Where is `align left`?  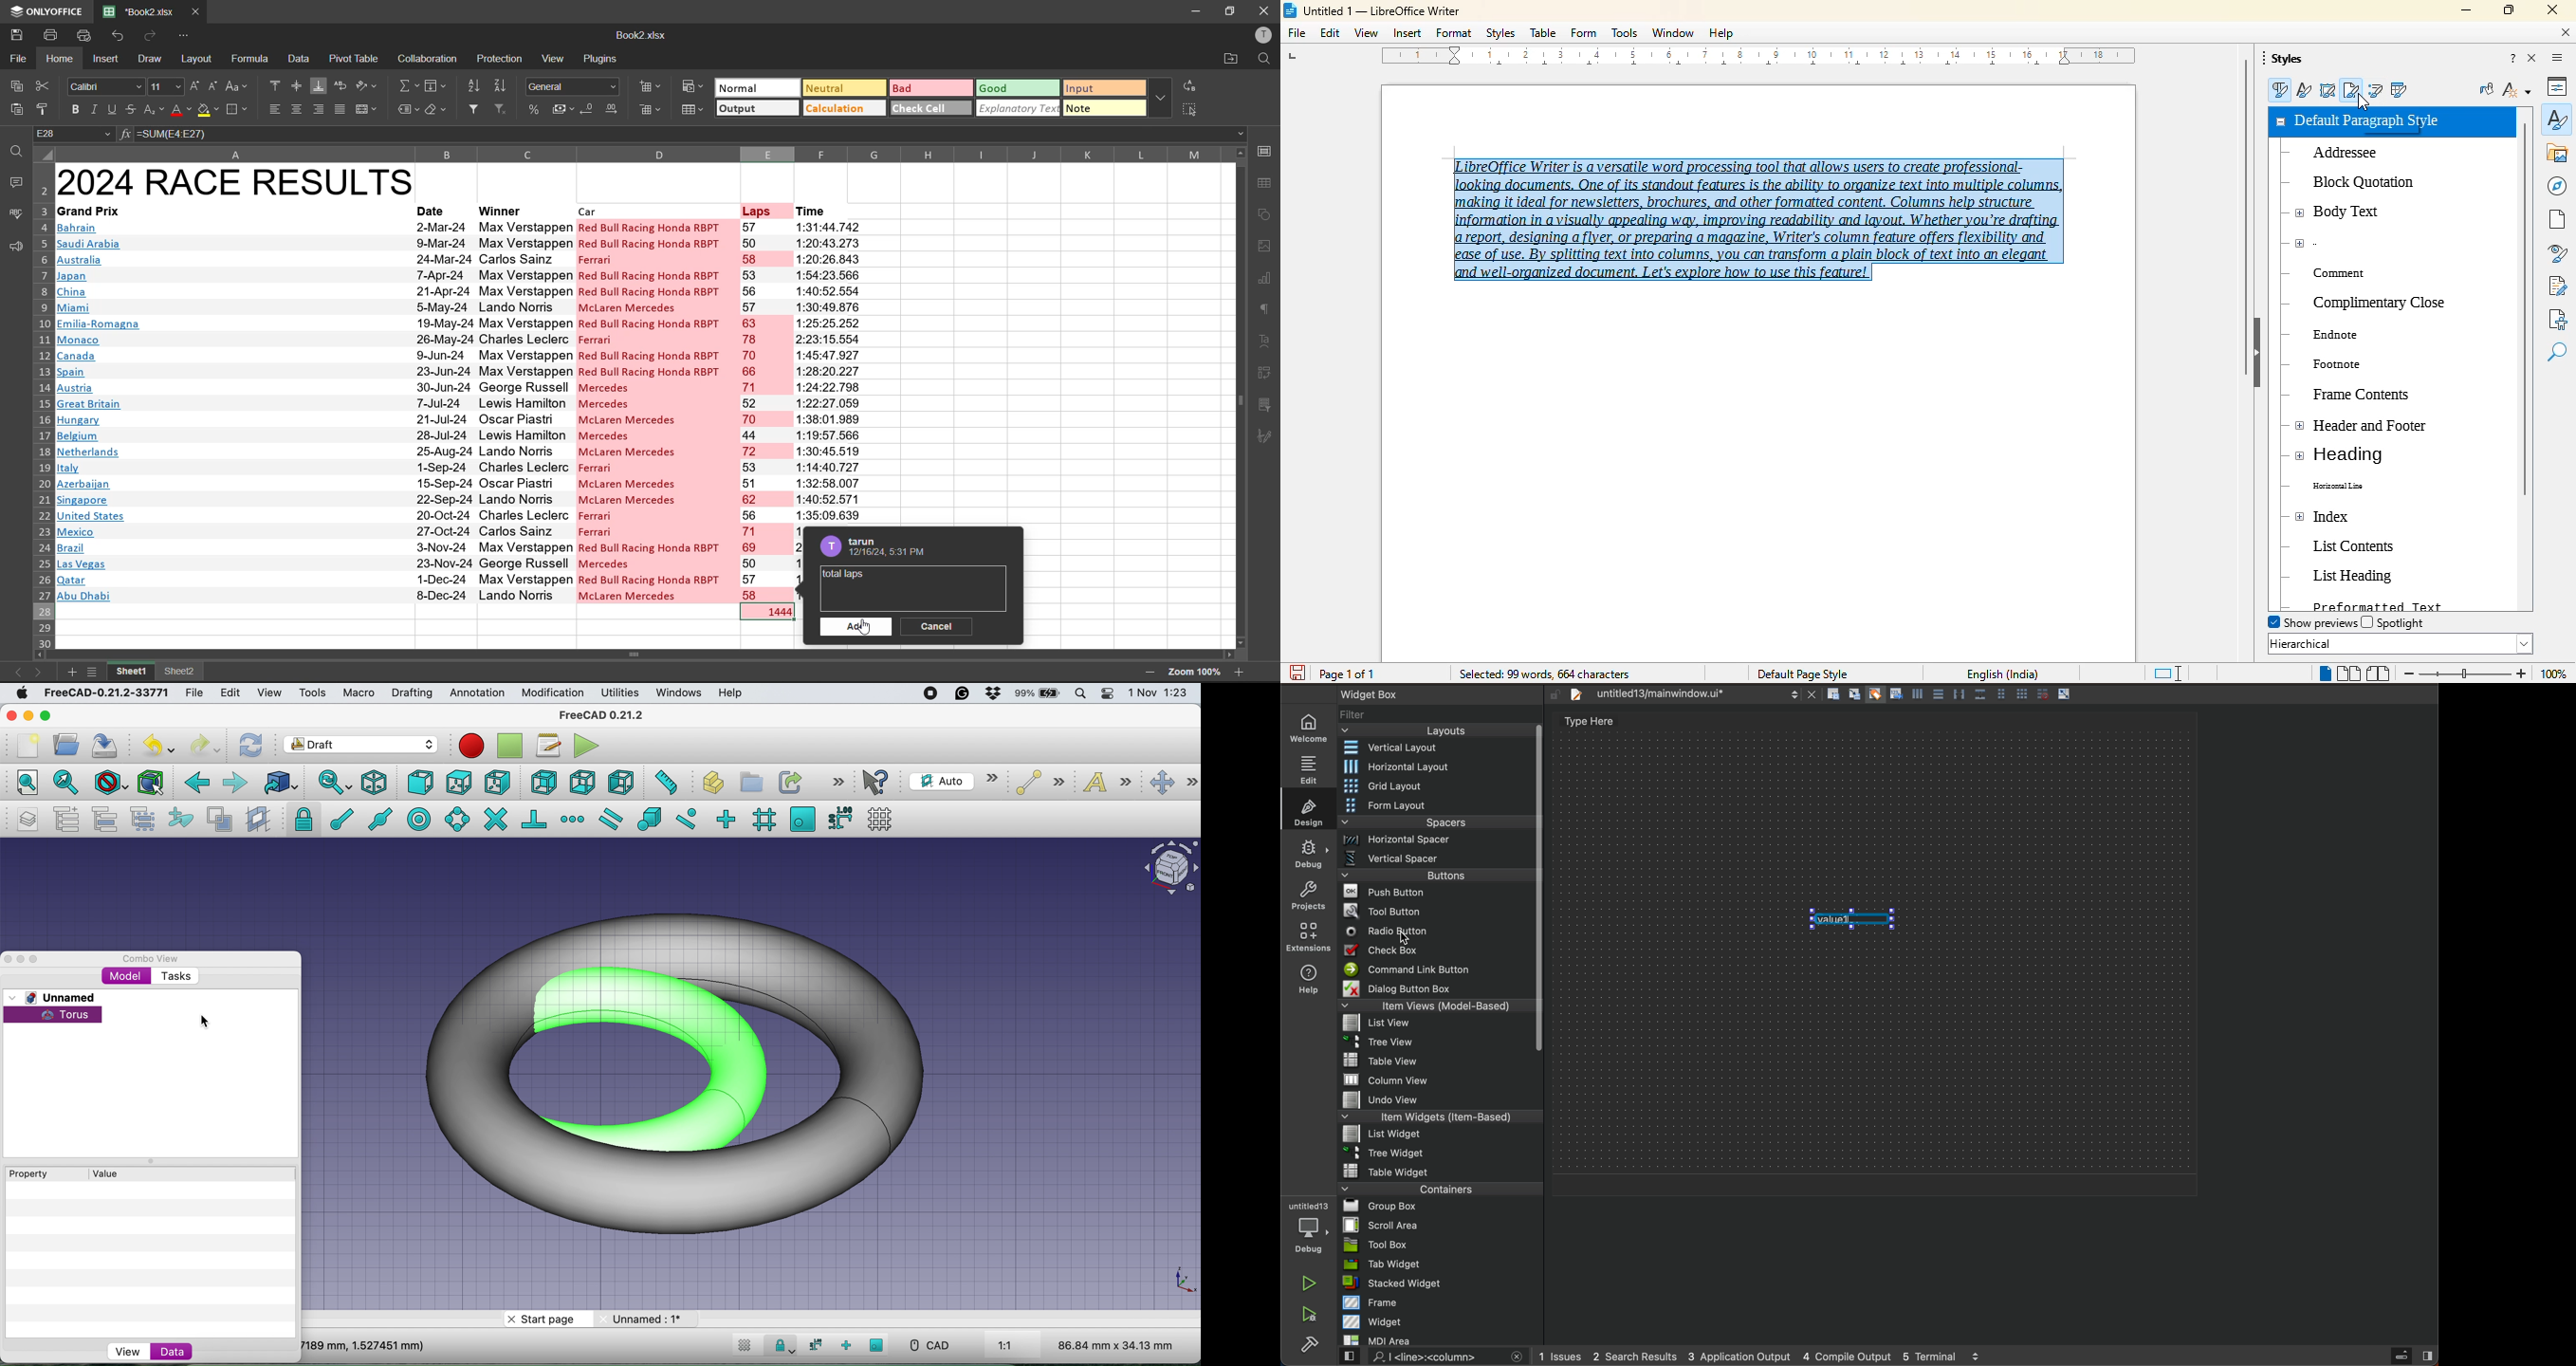 align left is located at coordinates (276, 109).